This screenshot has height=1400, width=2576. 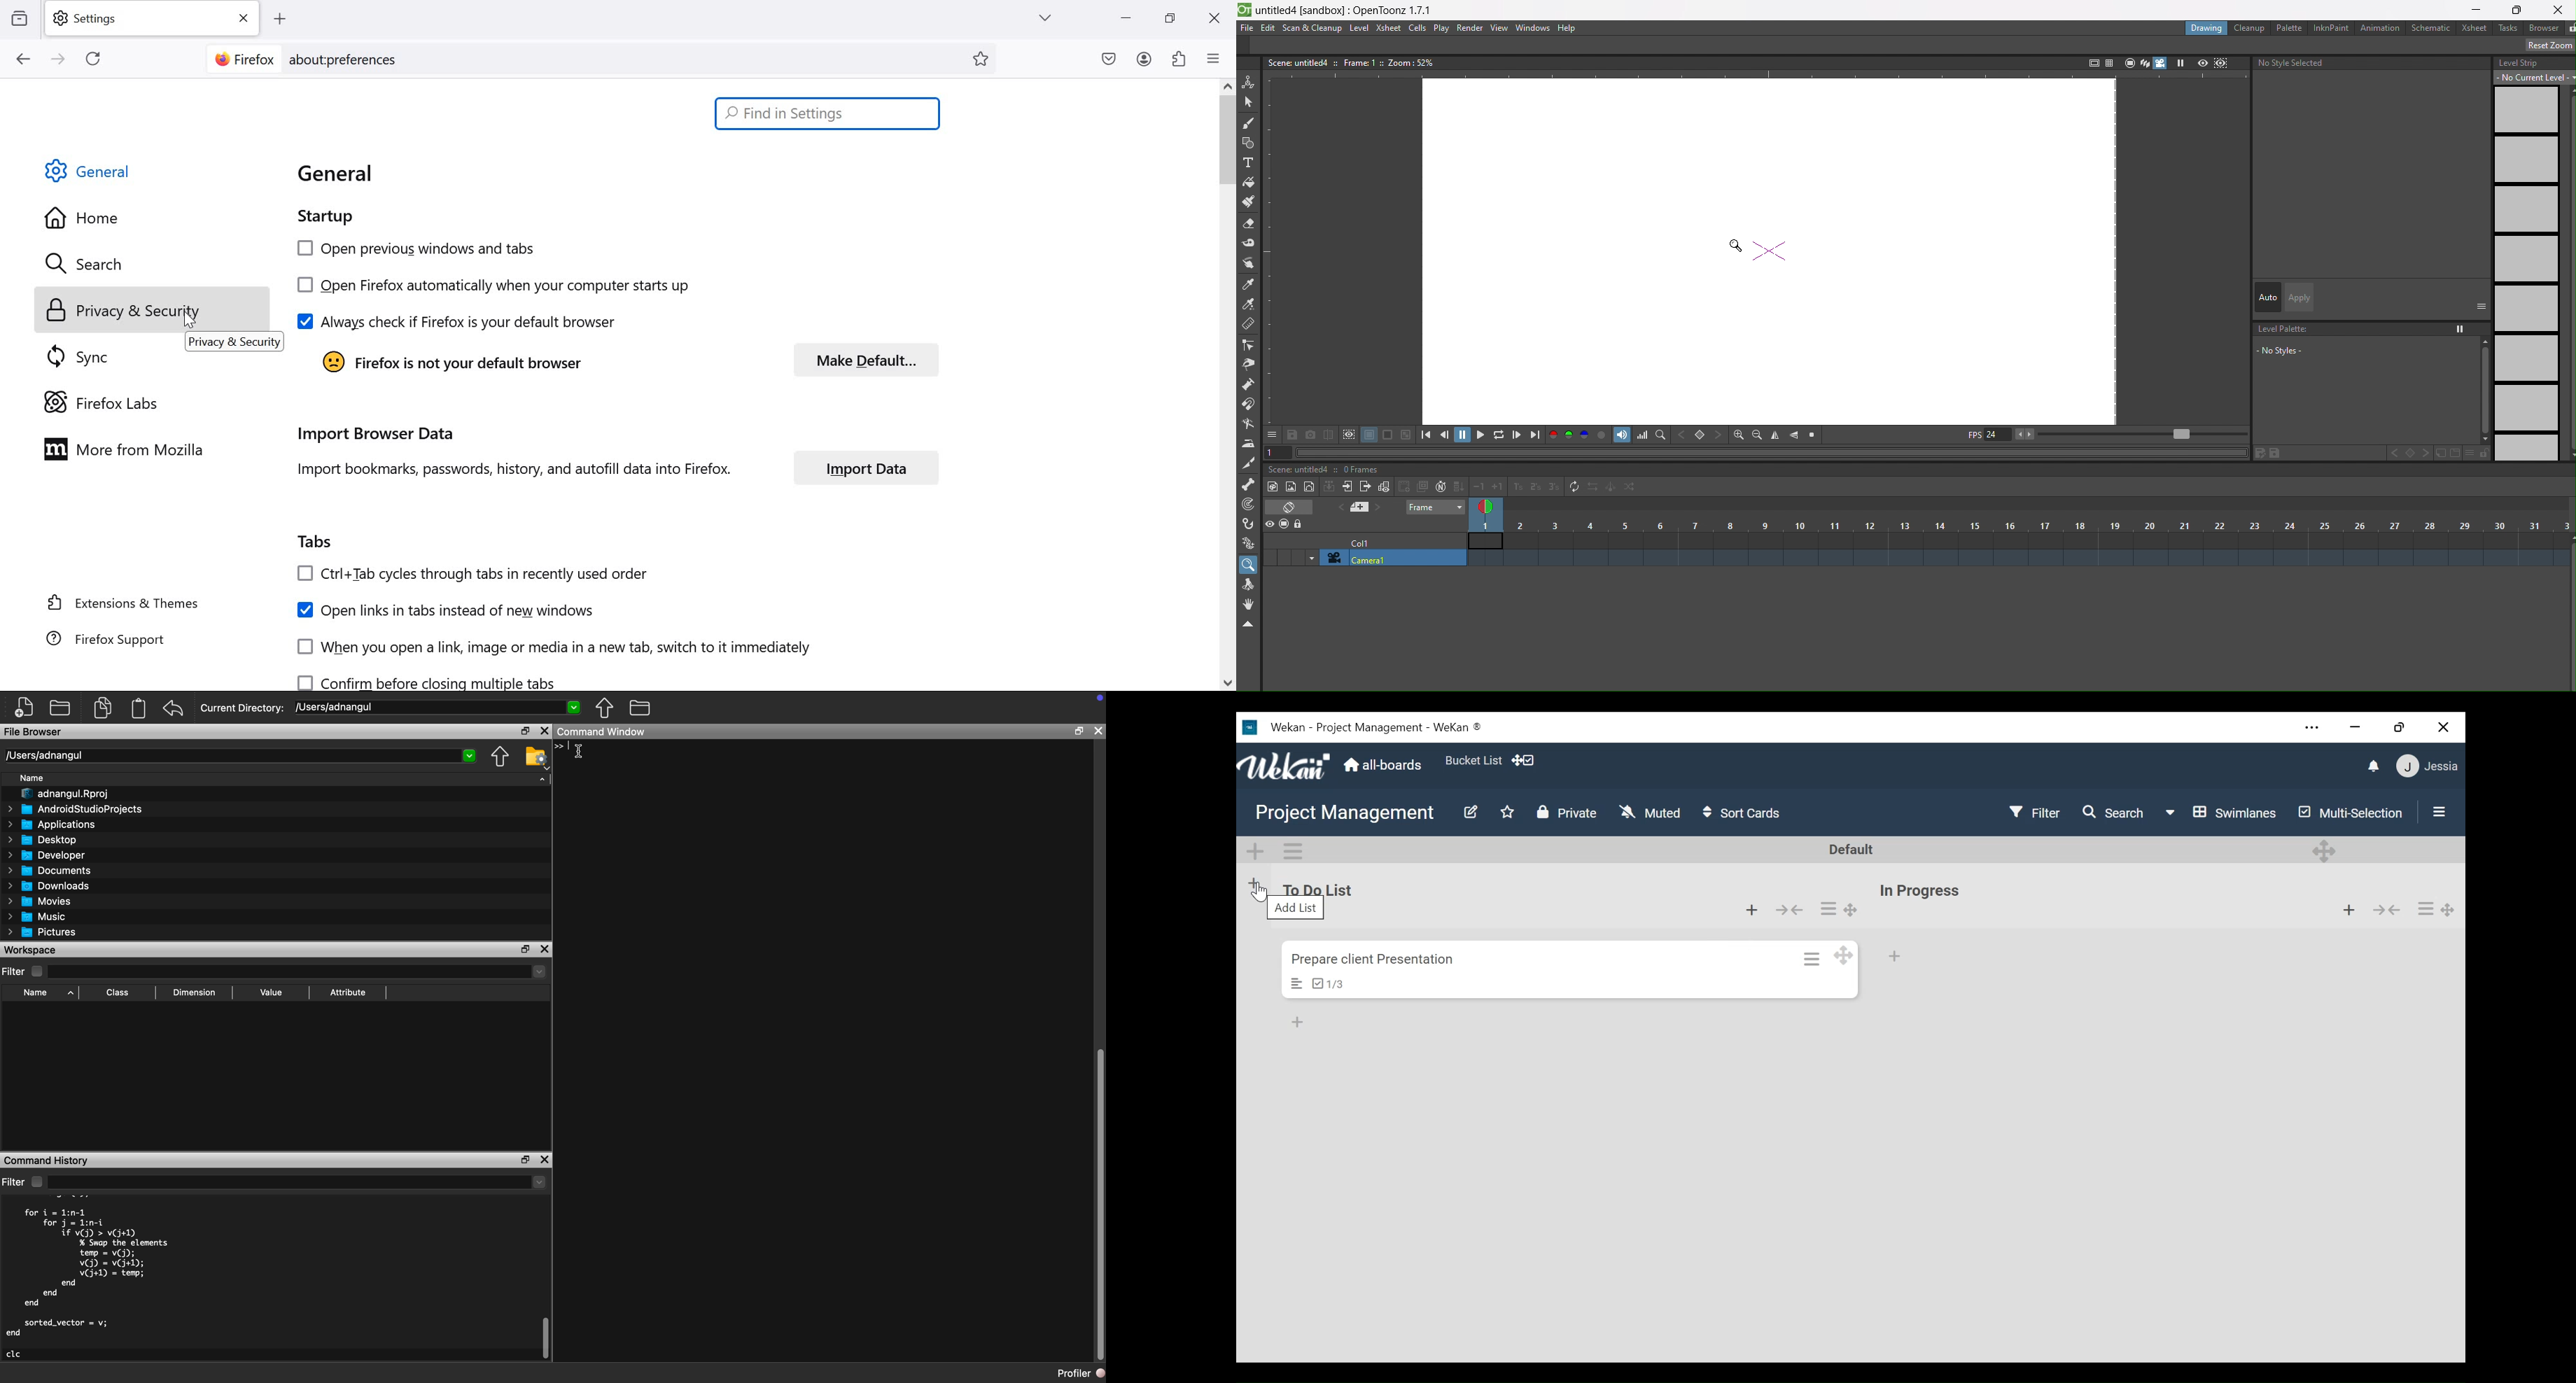 I want to click on sync, so click(x=84, y=356).